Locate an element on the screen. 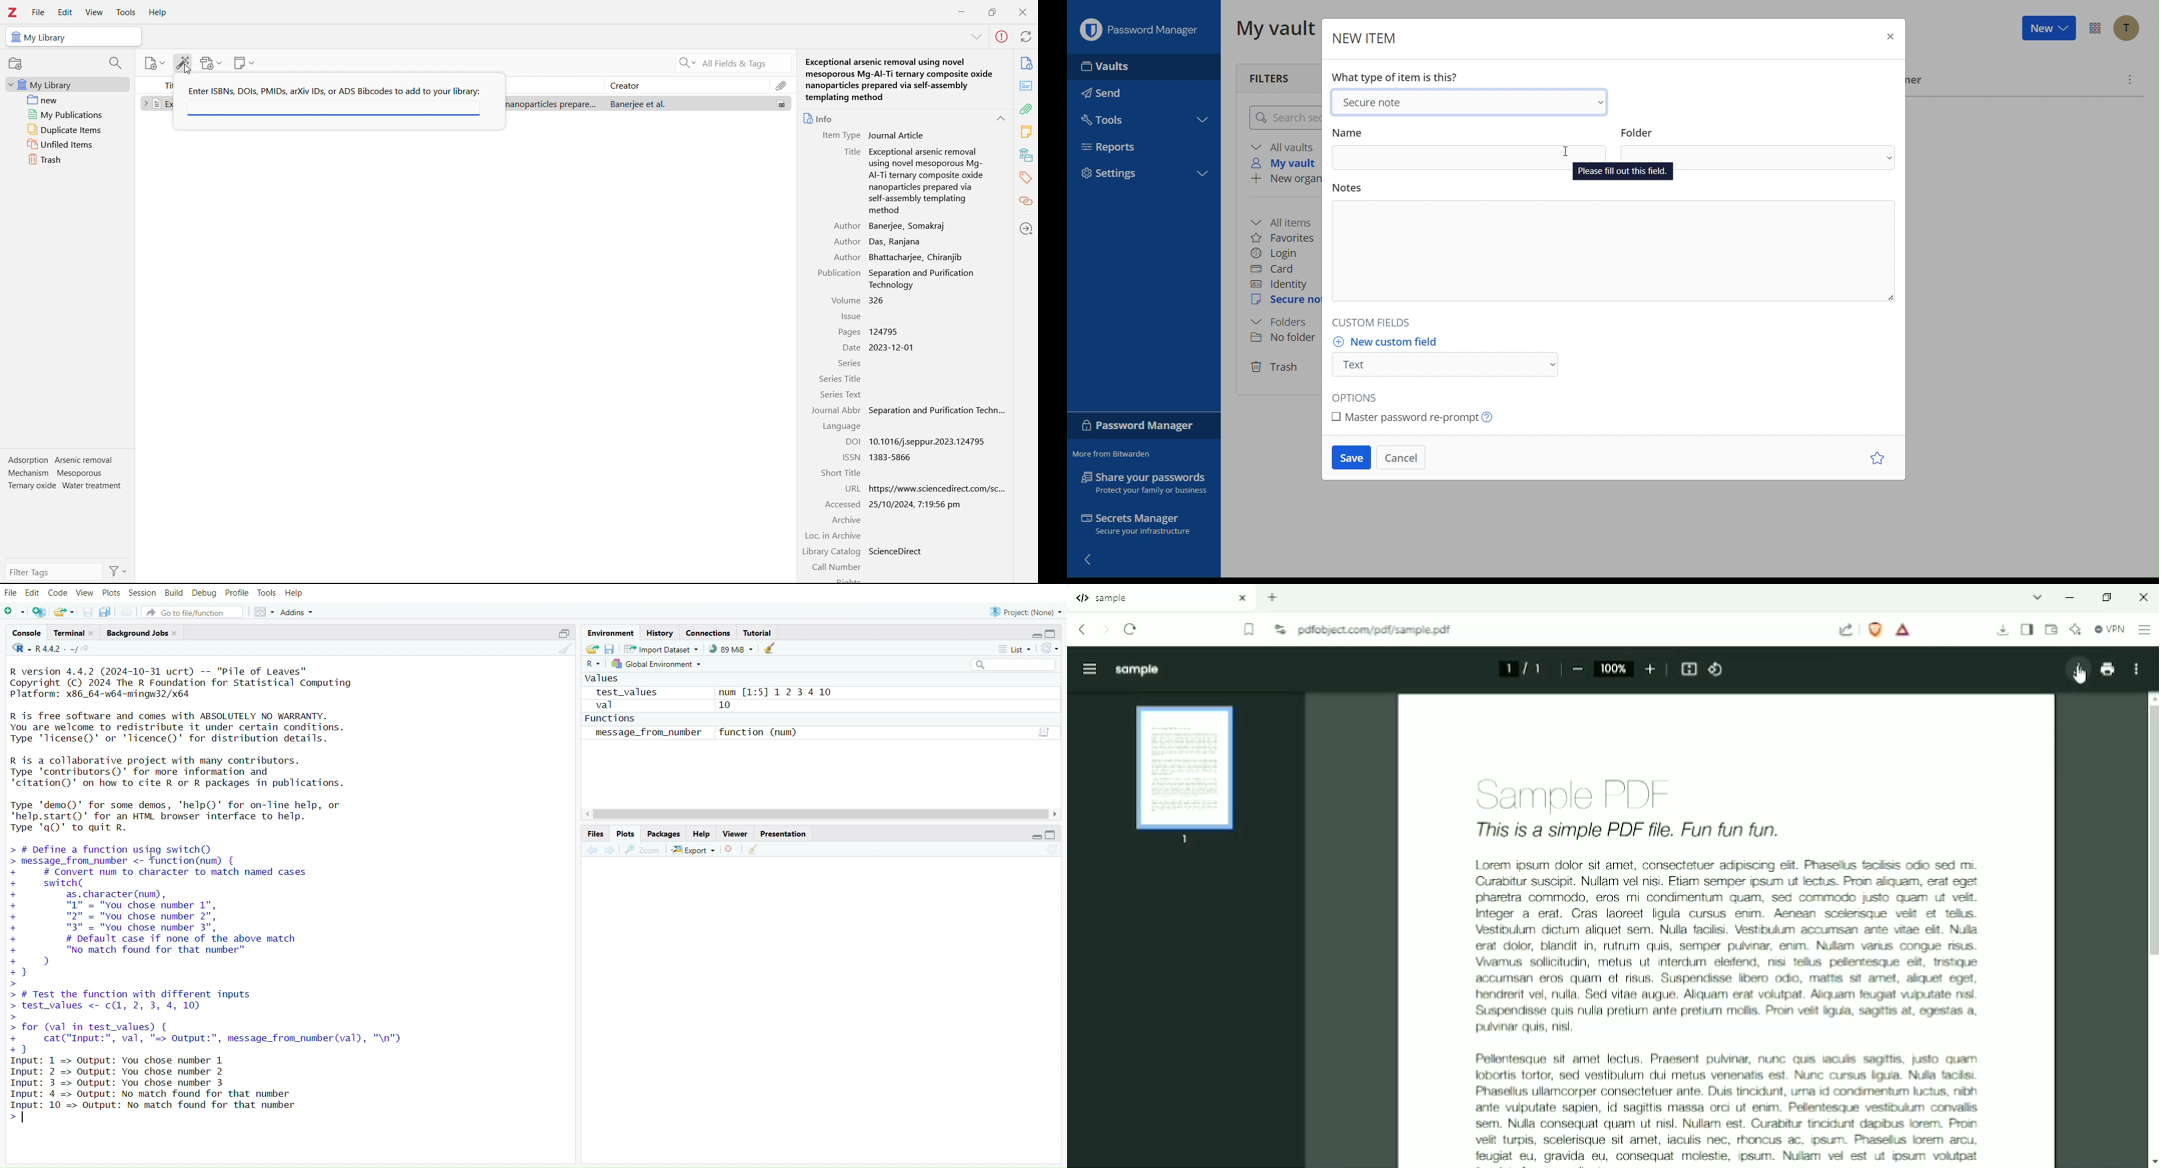  accessed is located at coordinates (843, 504).